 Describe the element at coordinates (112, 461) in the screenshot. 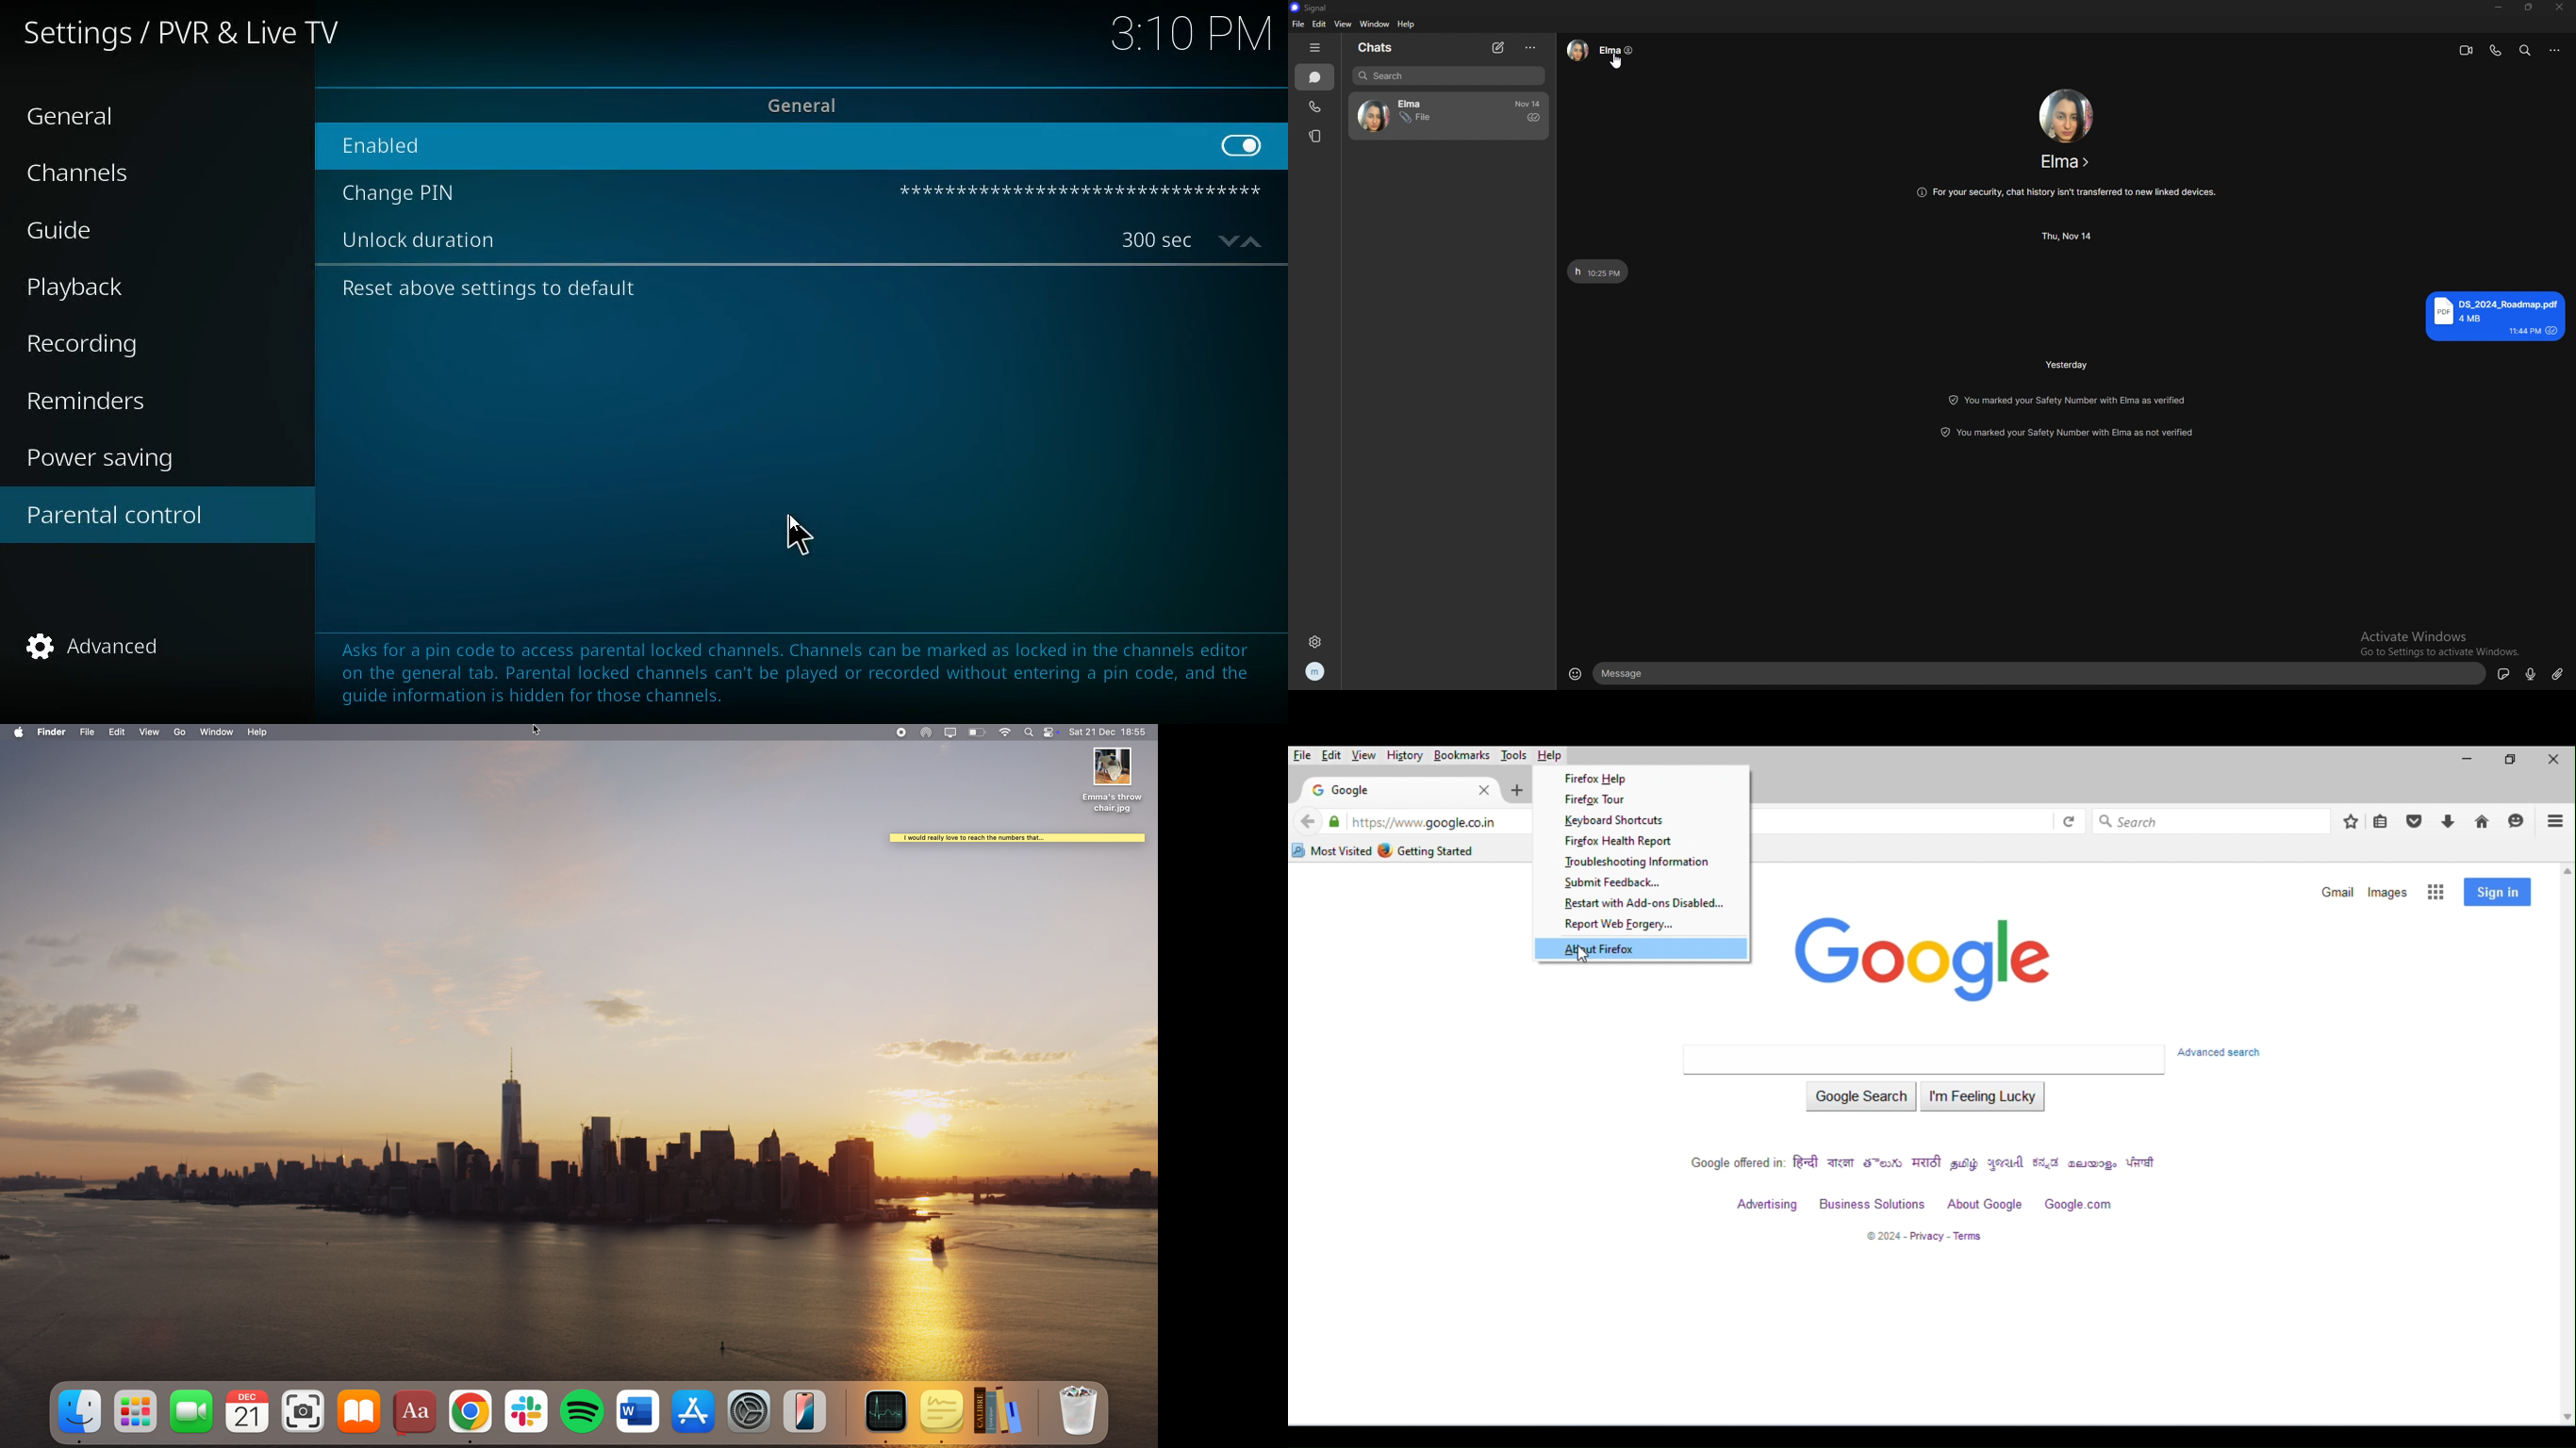

I see `power saving` at that location.